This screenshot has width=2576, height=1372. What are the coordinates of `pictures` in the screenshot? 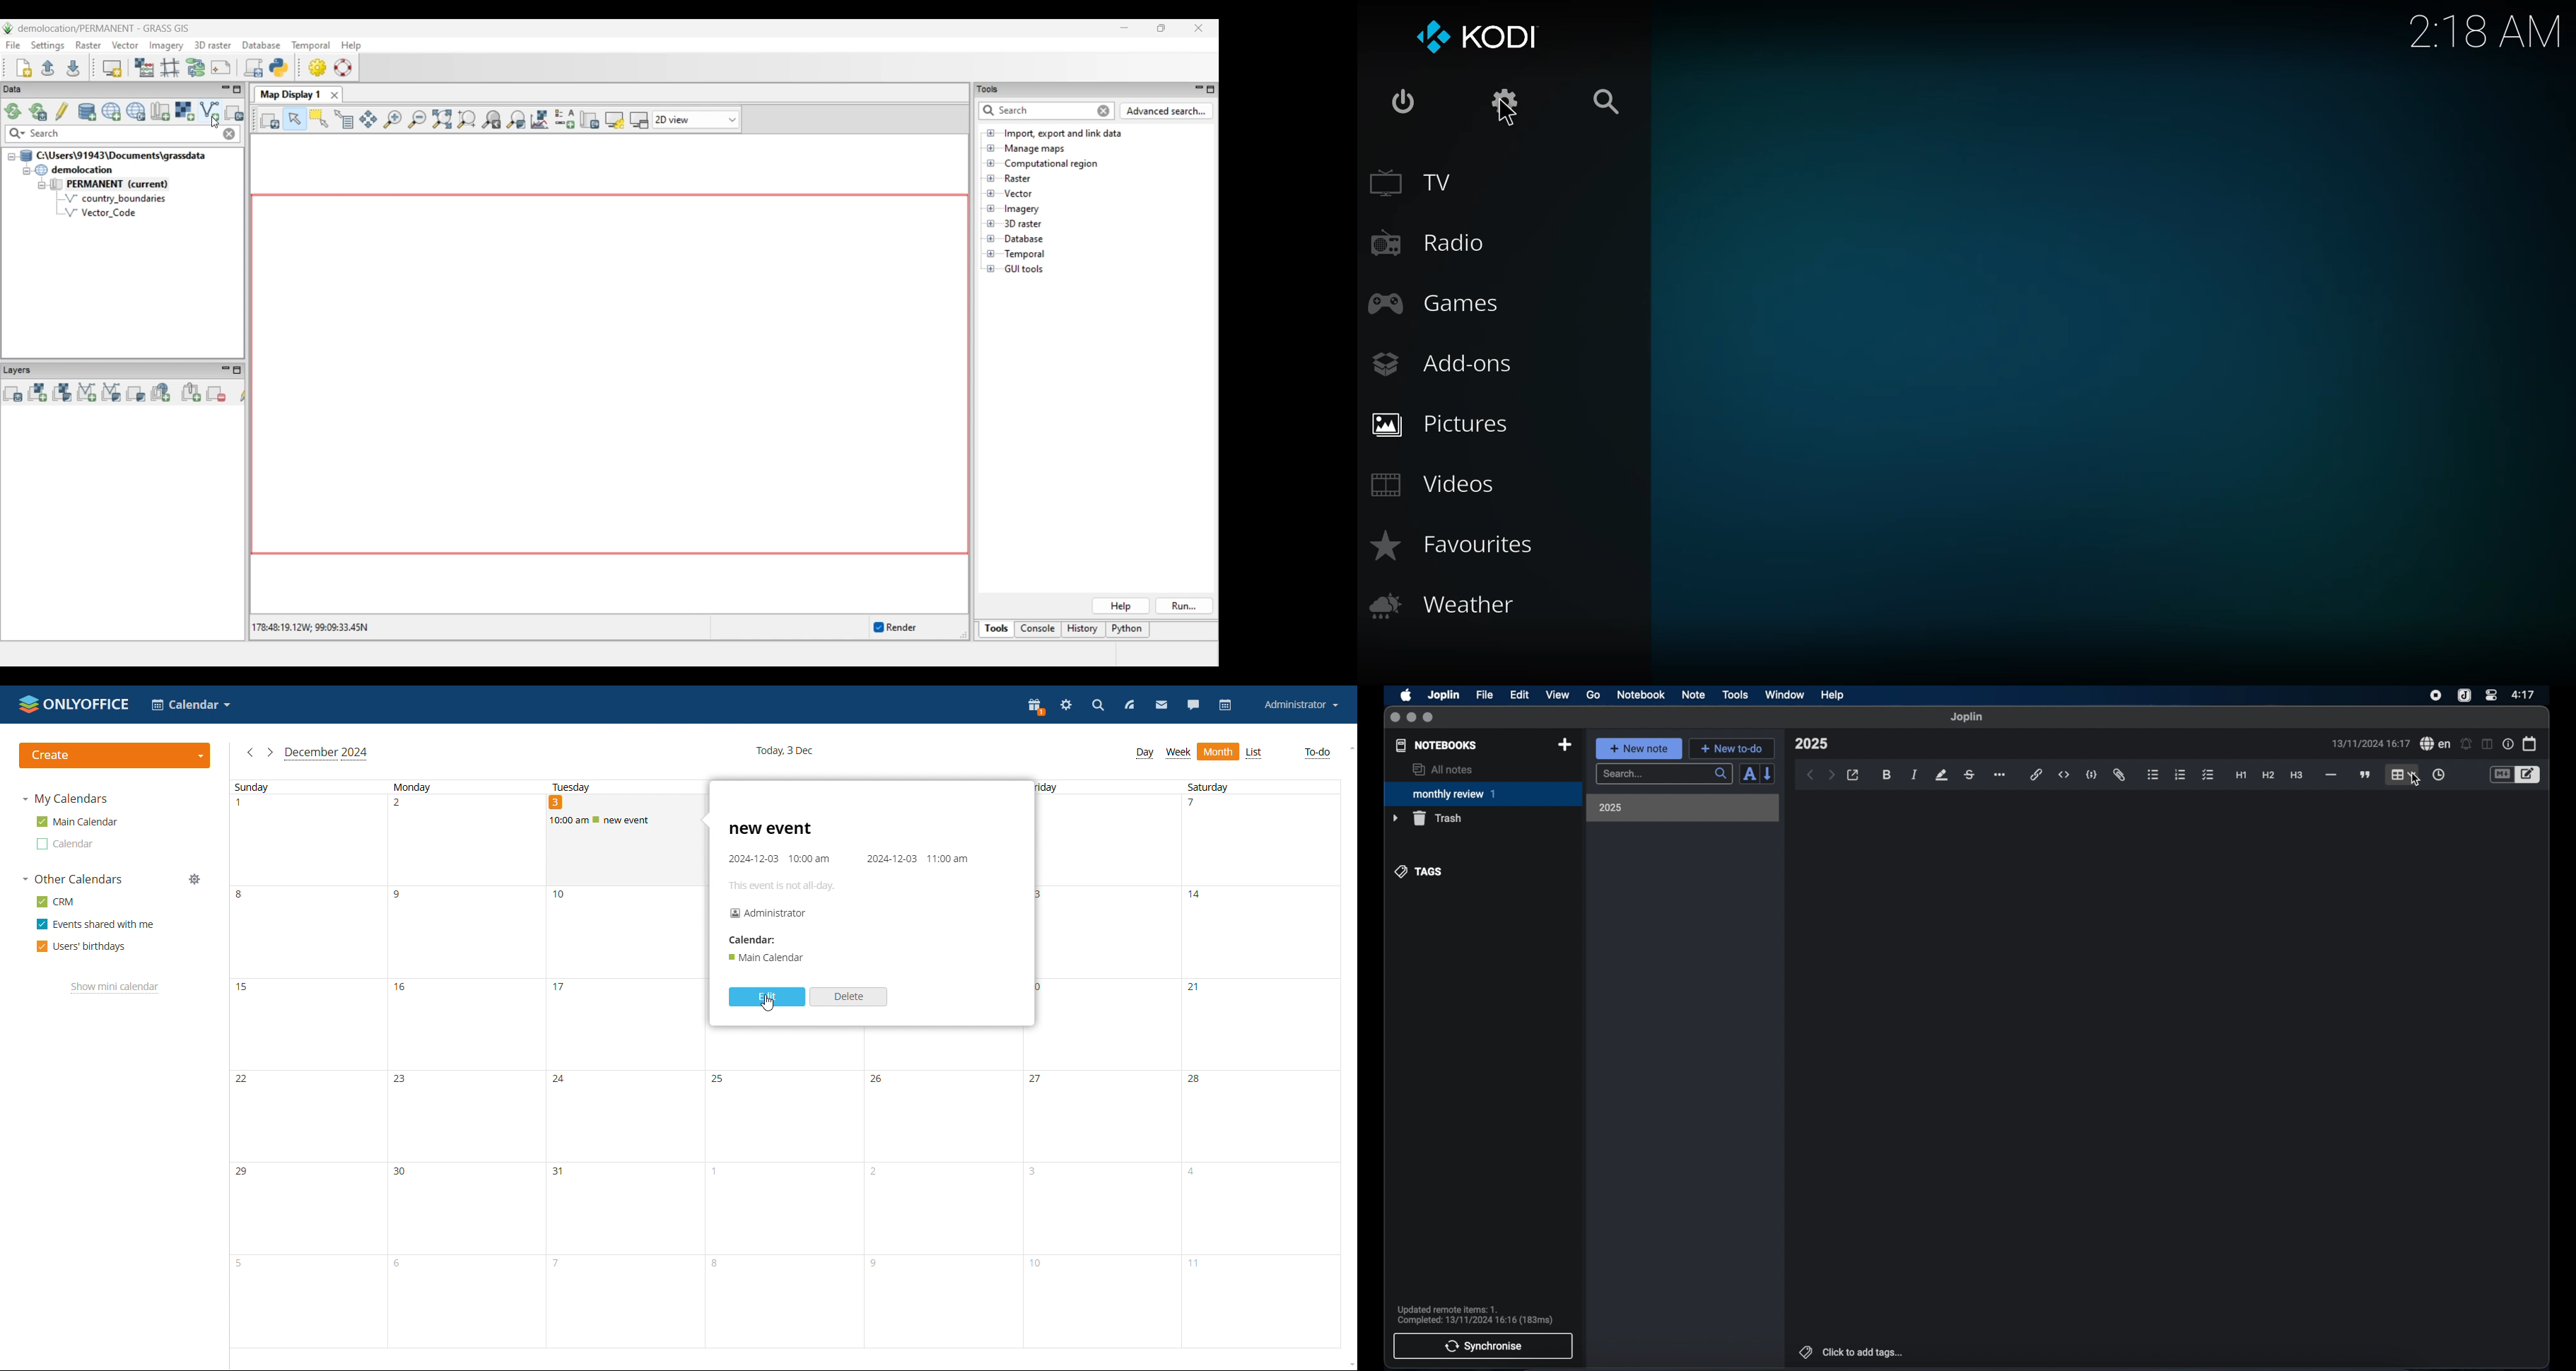 It's located at (1449, 424).